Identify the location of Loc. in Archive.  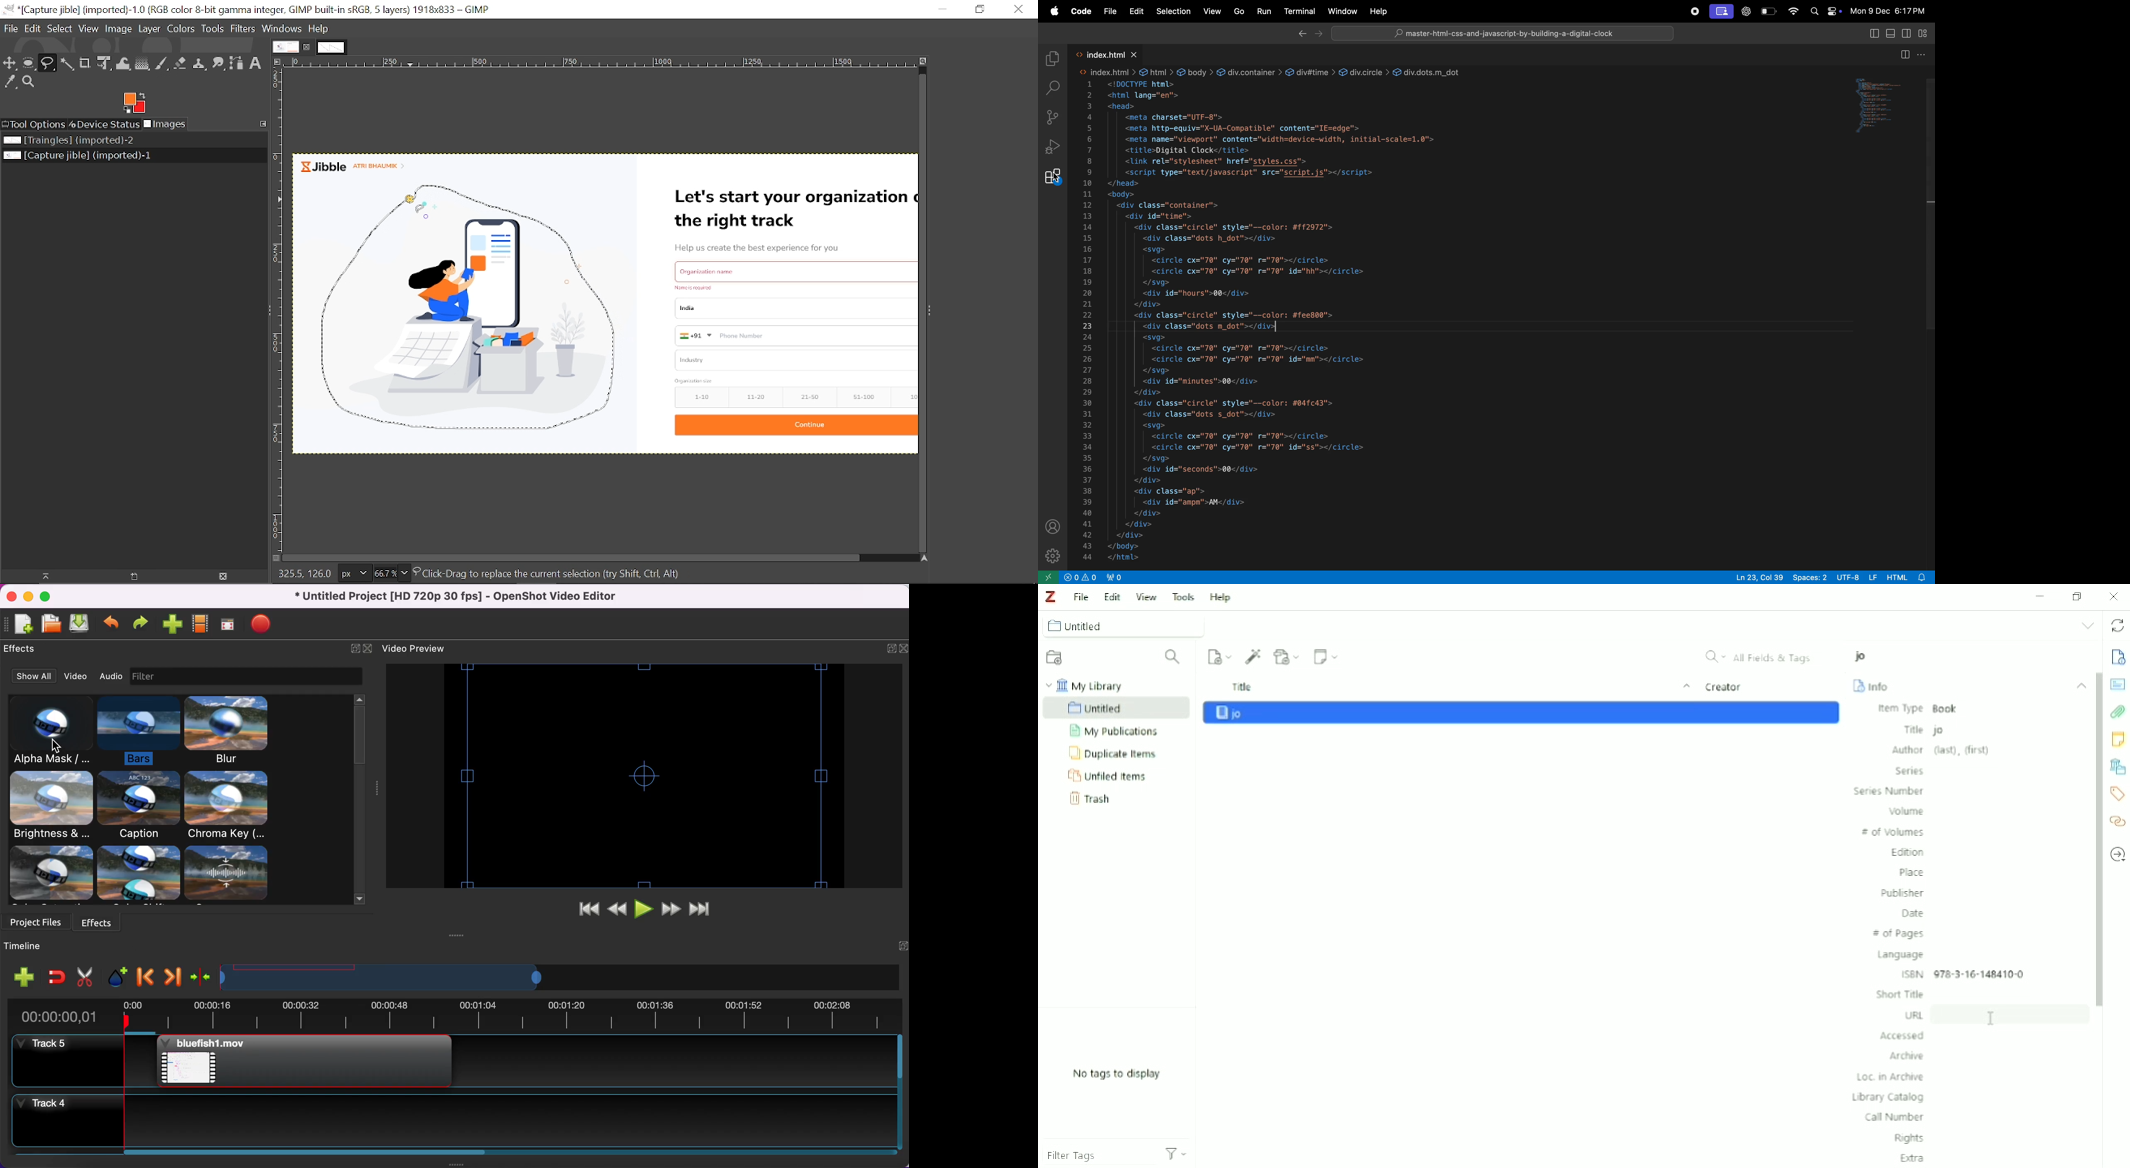
(1891, 1078).